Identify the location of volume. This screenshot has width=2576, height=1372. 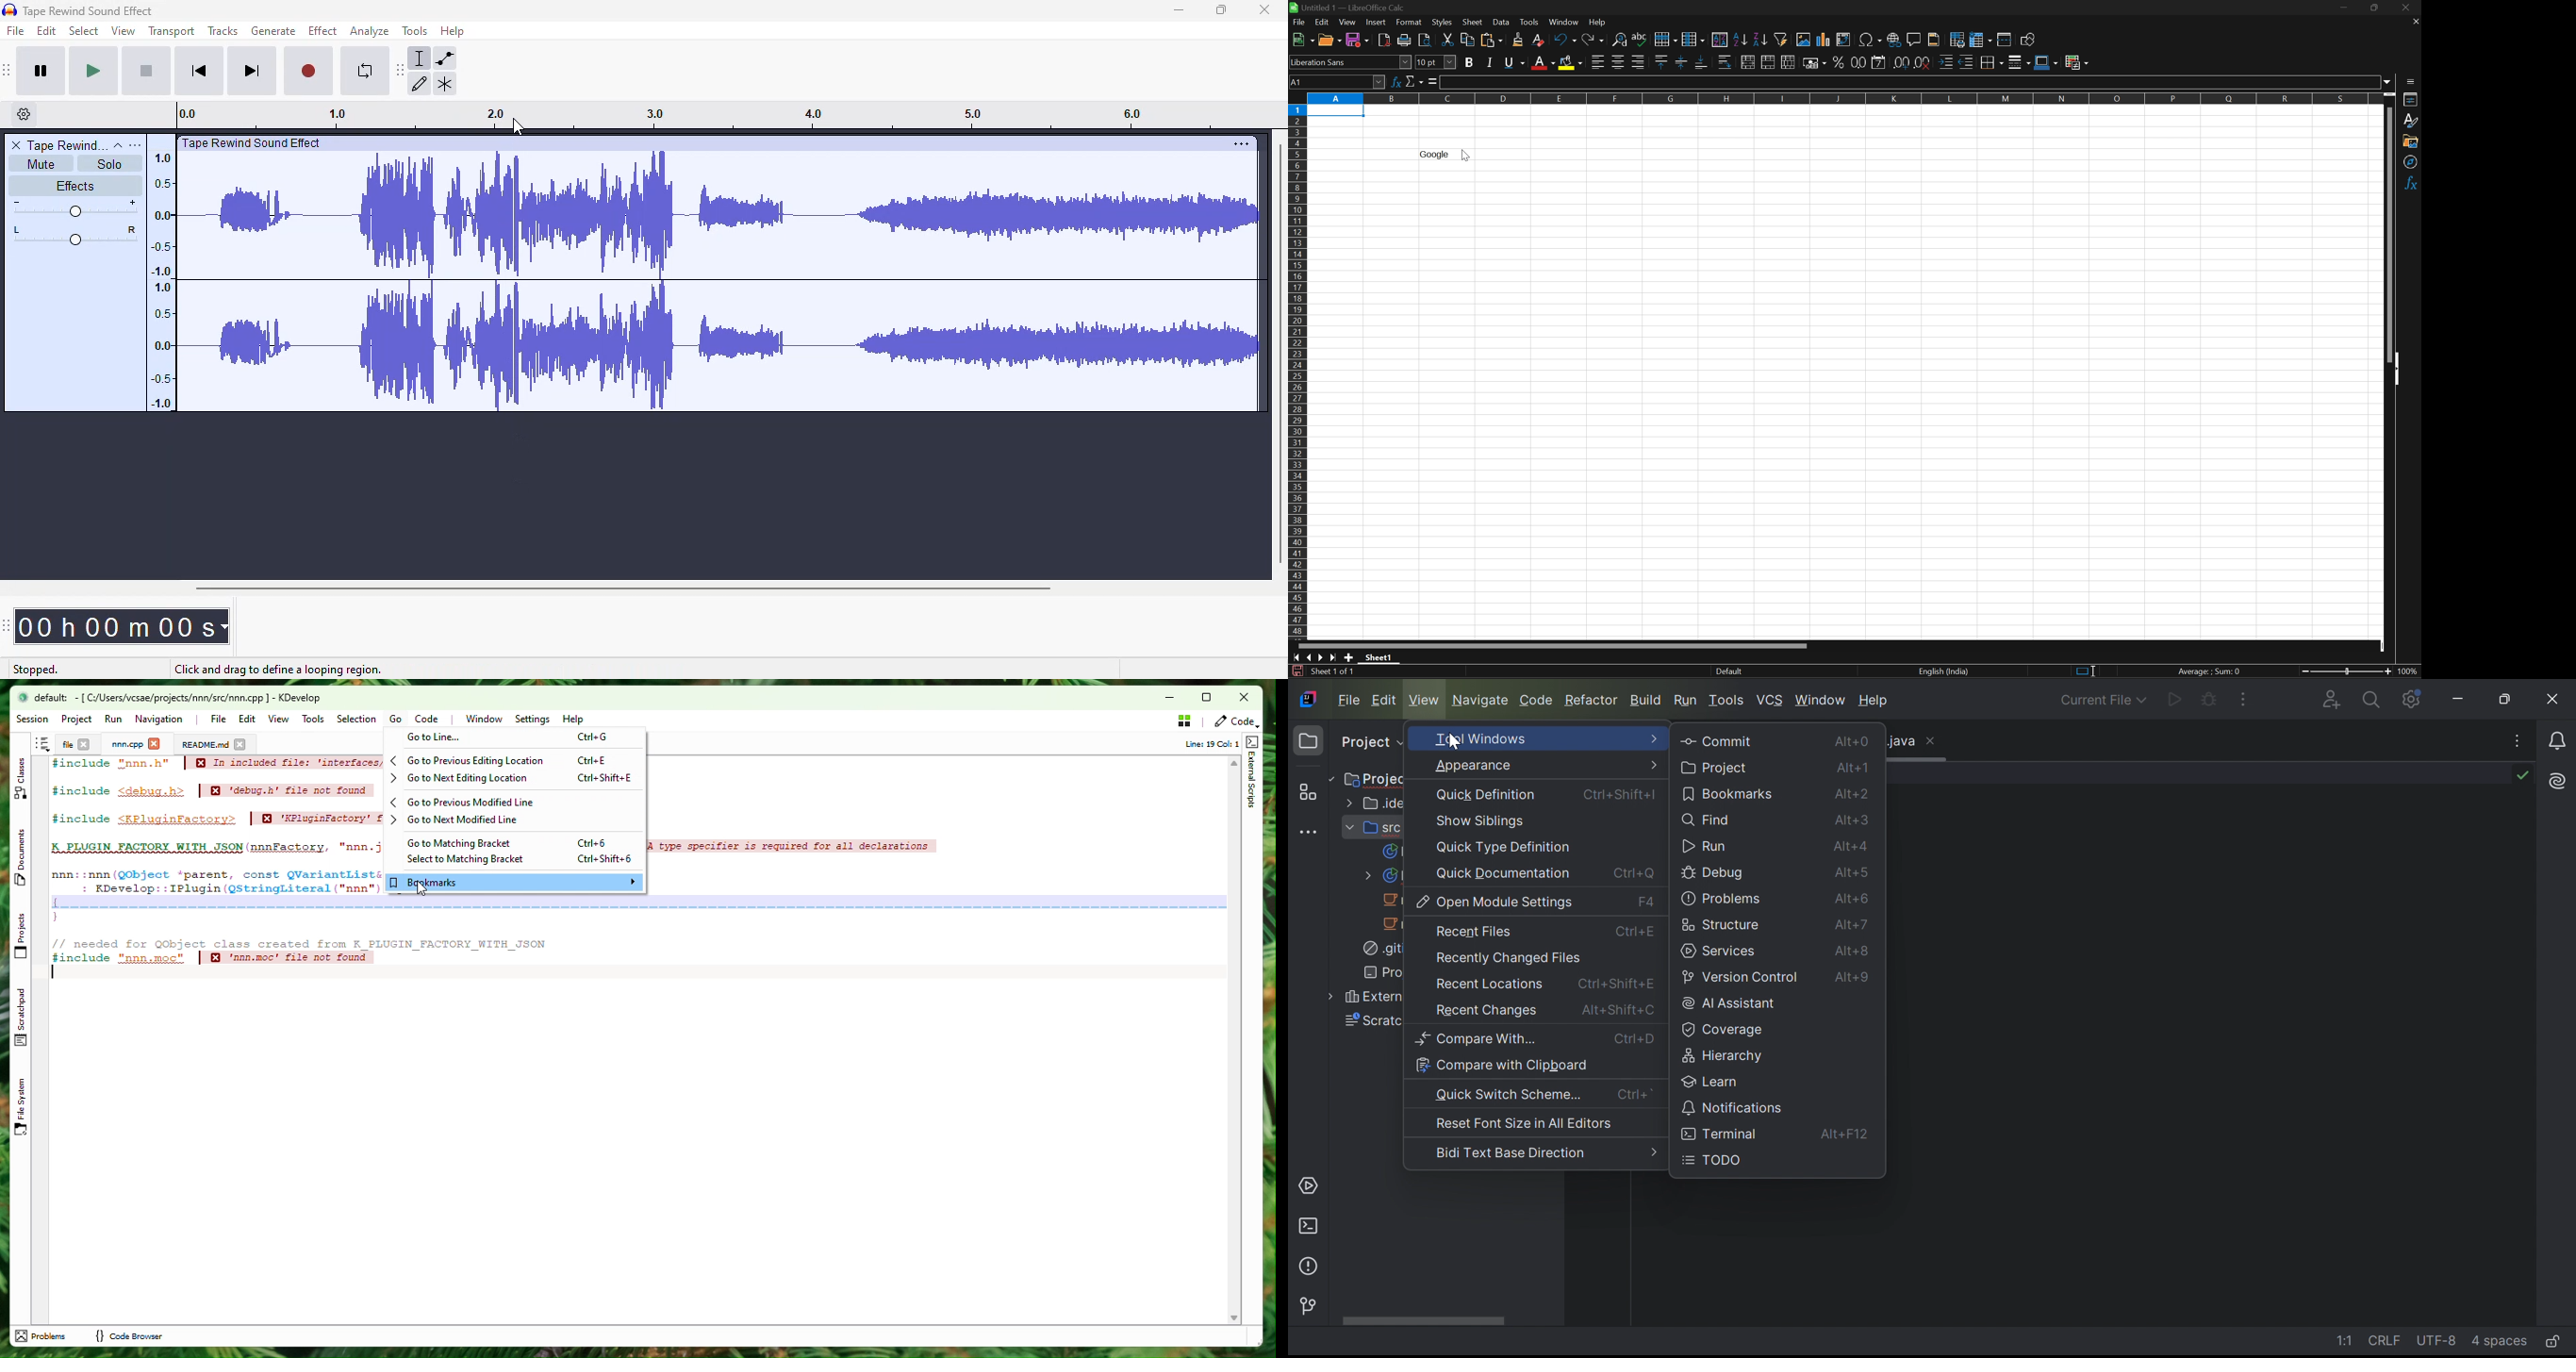
(74, 209).